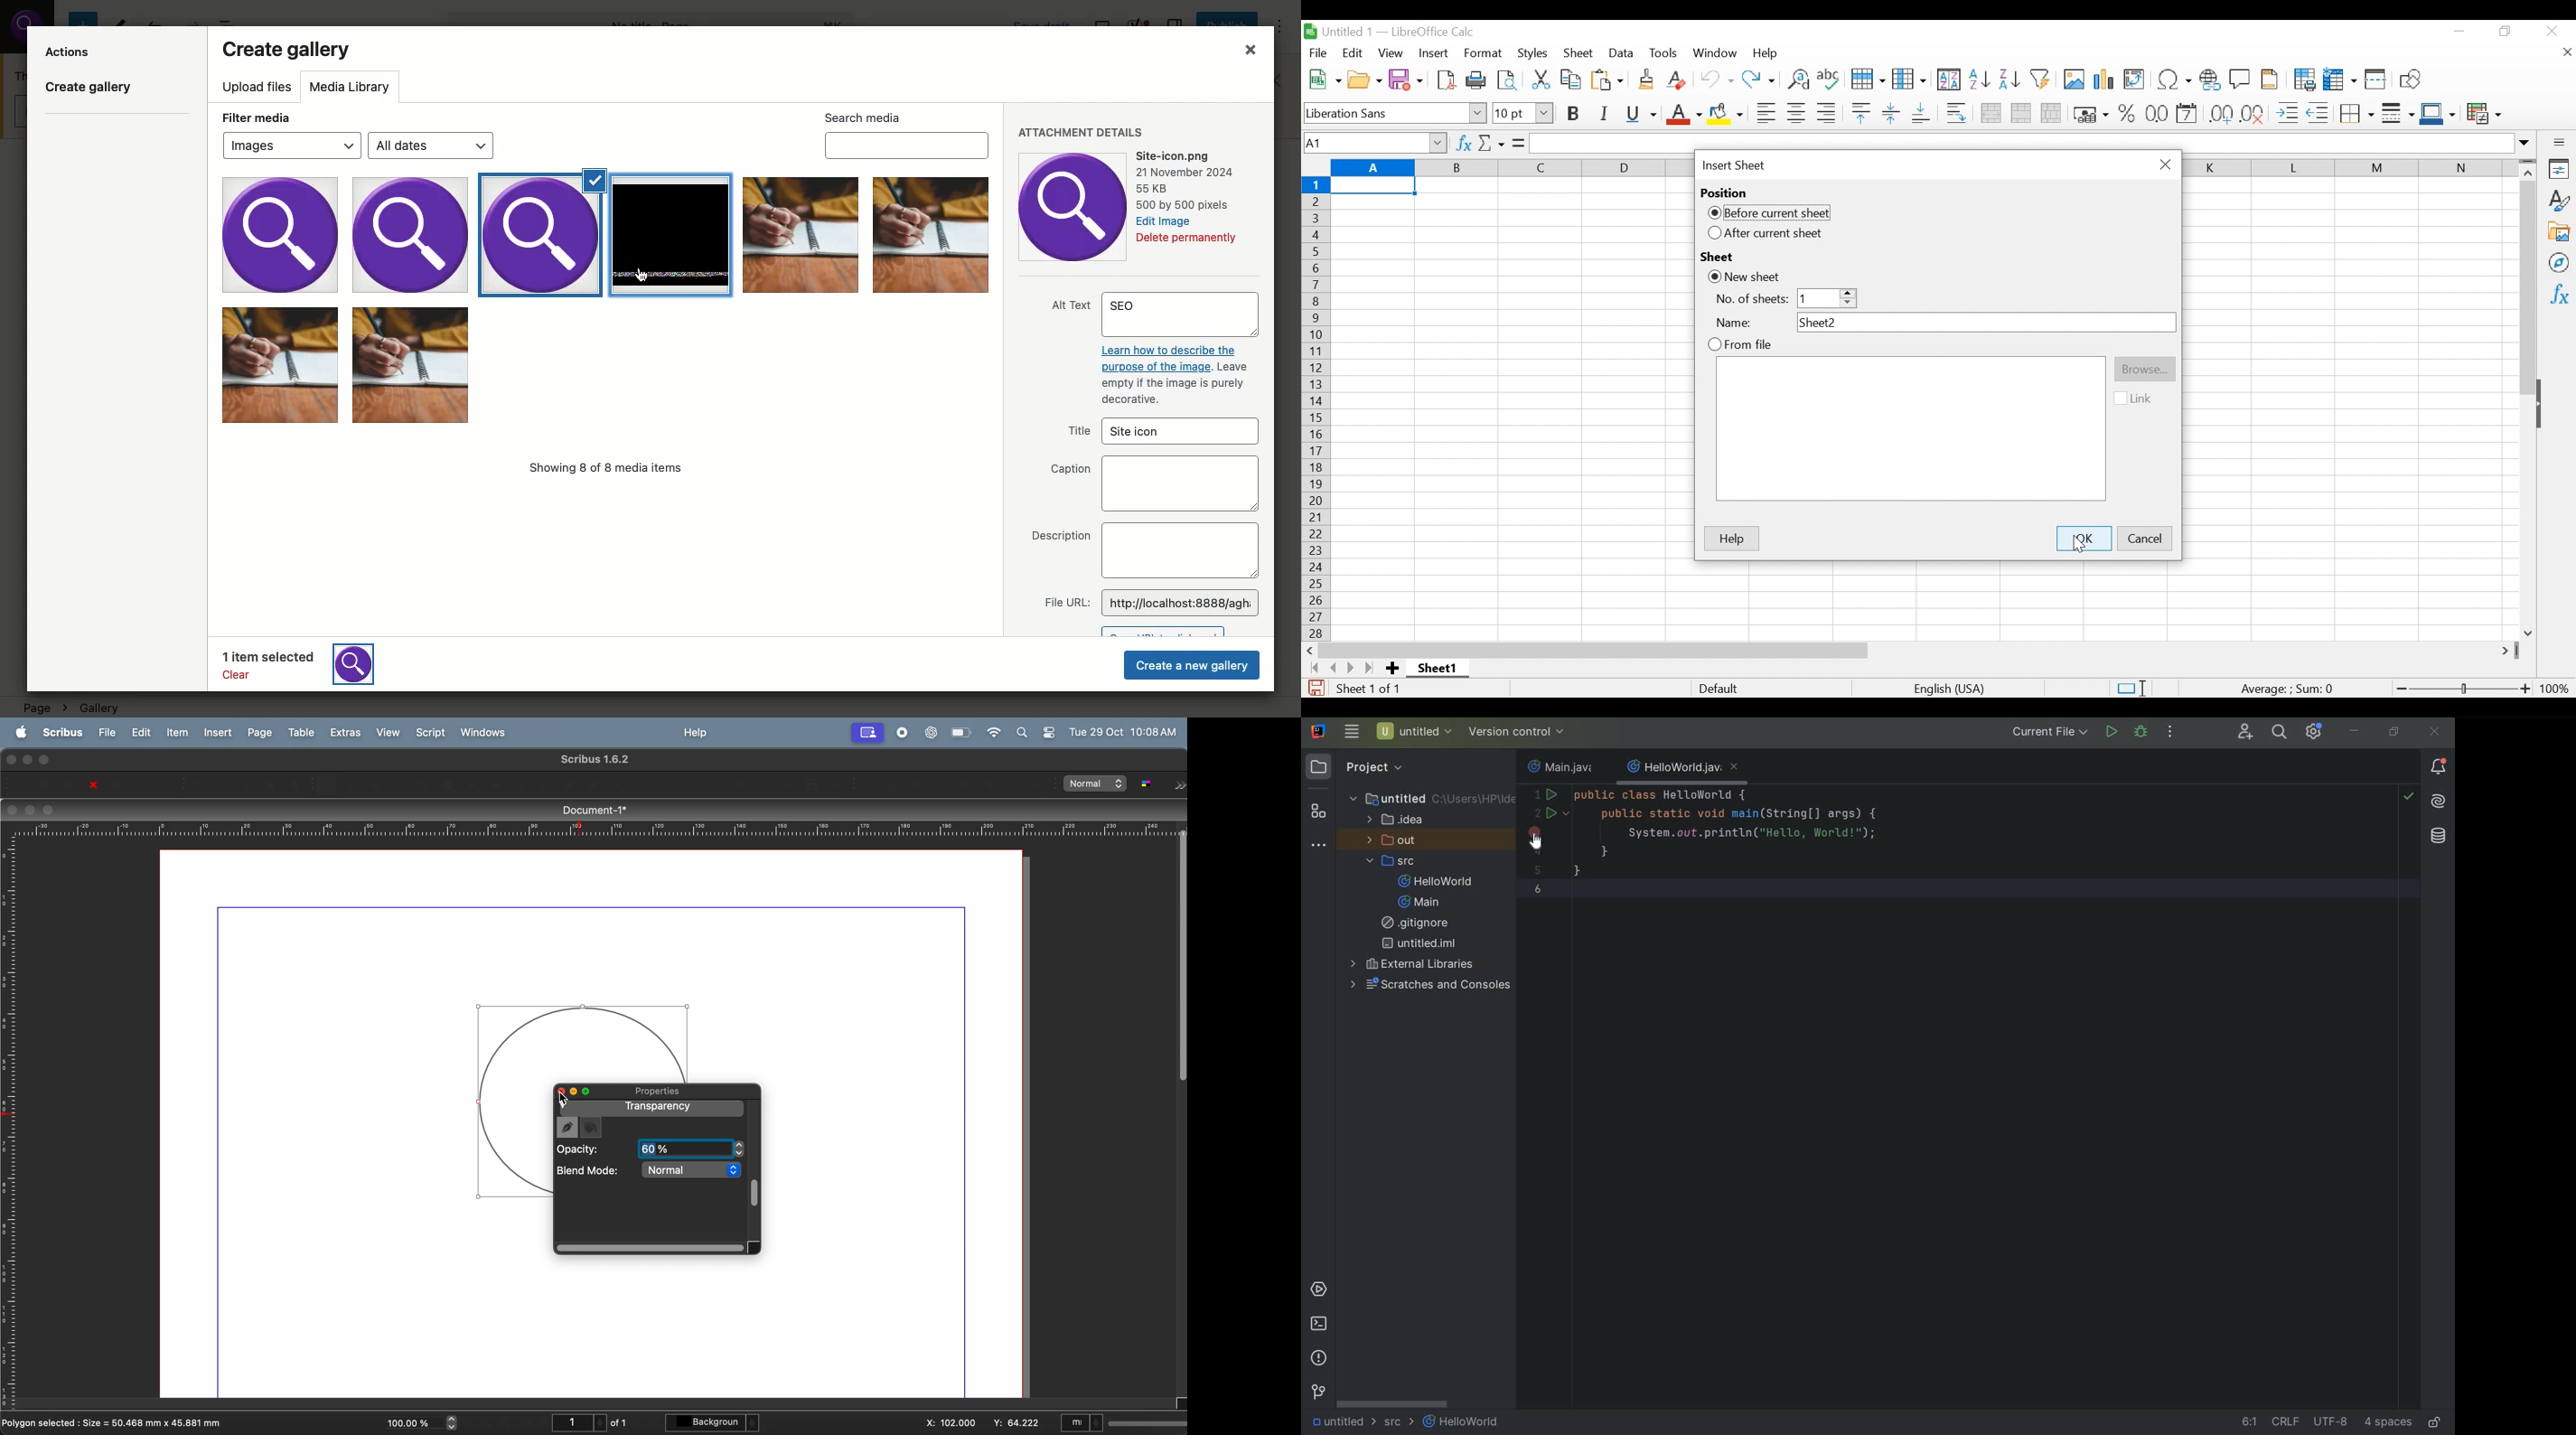  What do you see at coordinates (1768, 234) in the screenshot?
I see `(un)select After current Sheet` at bounding box center [1768, 234].